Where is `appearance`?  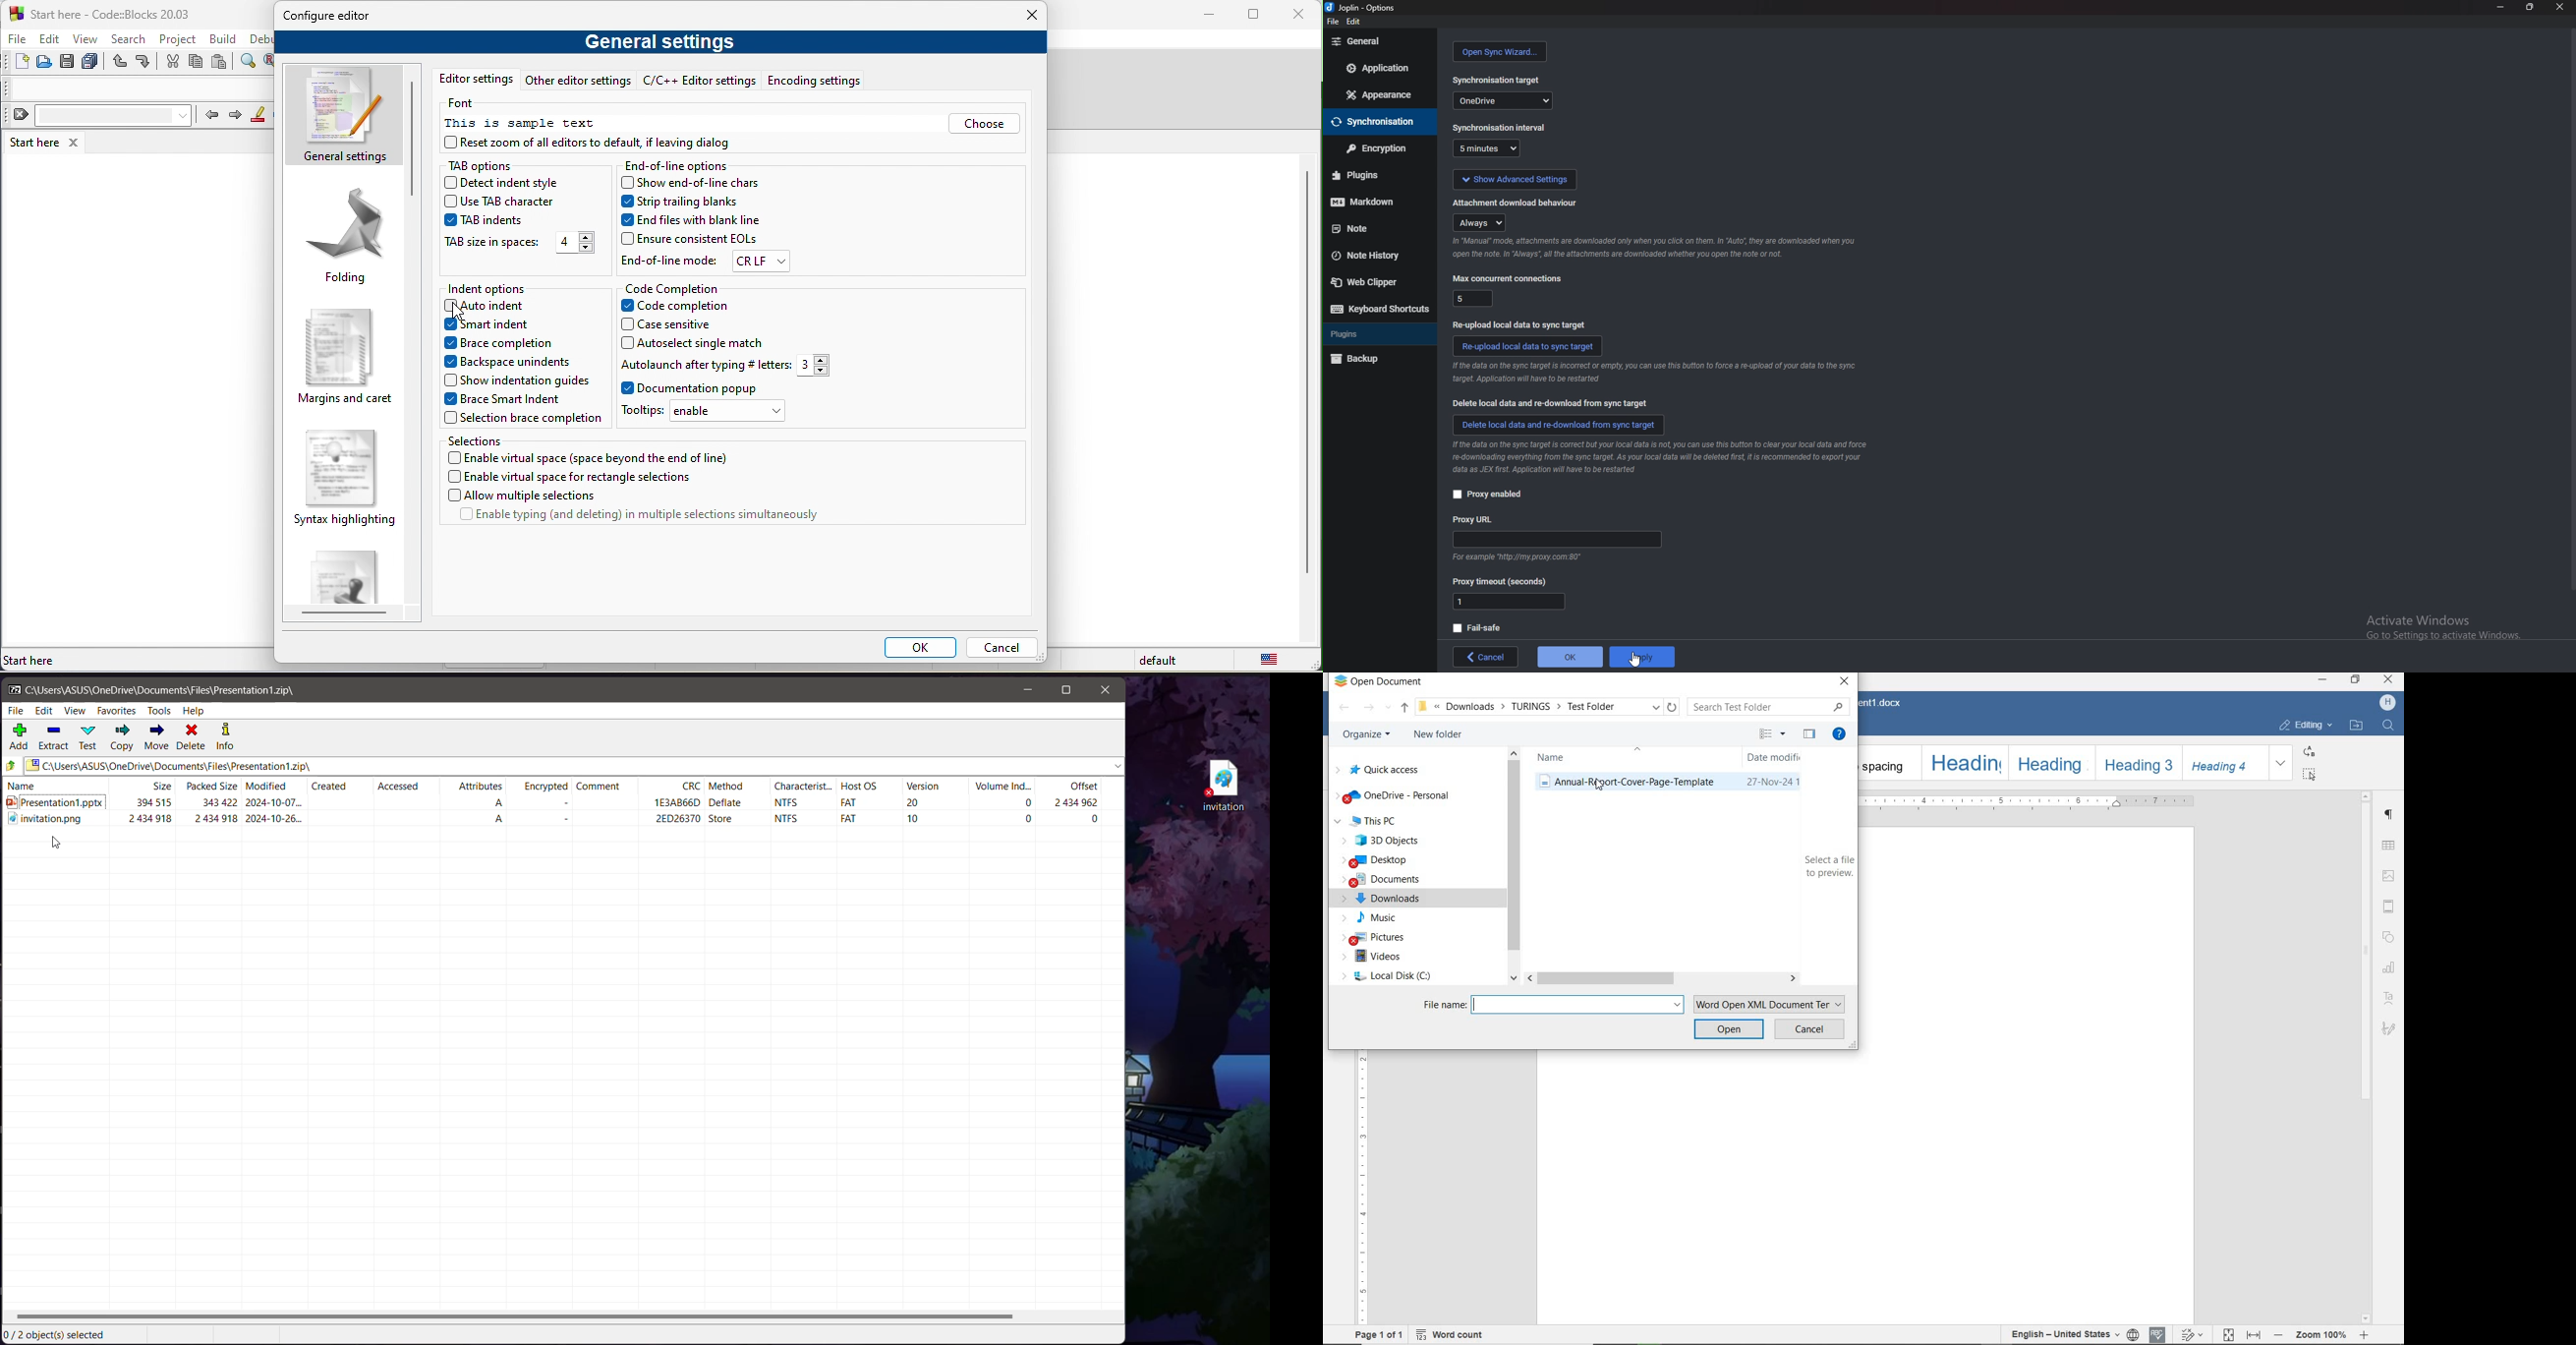 appearance is located at coordinates (1382, 94).